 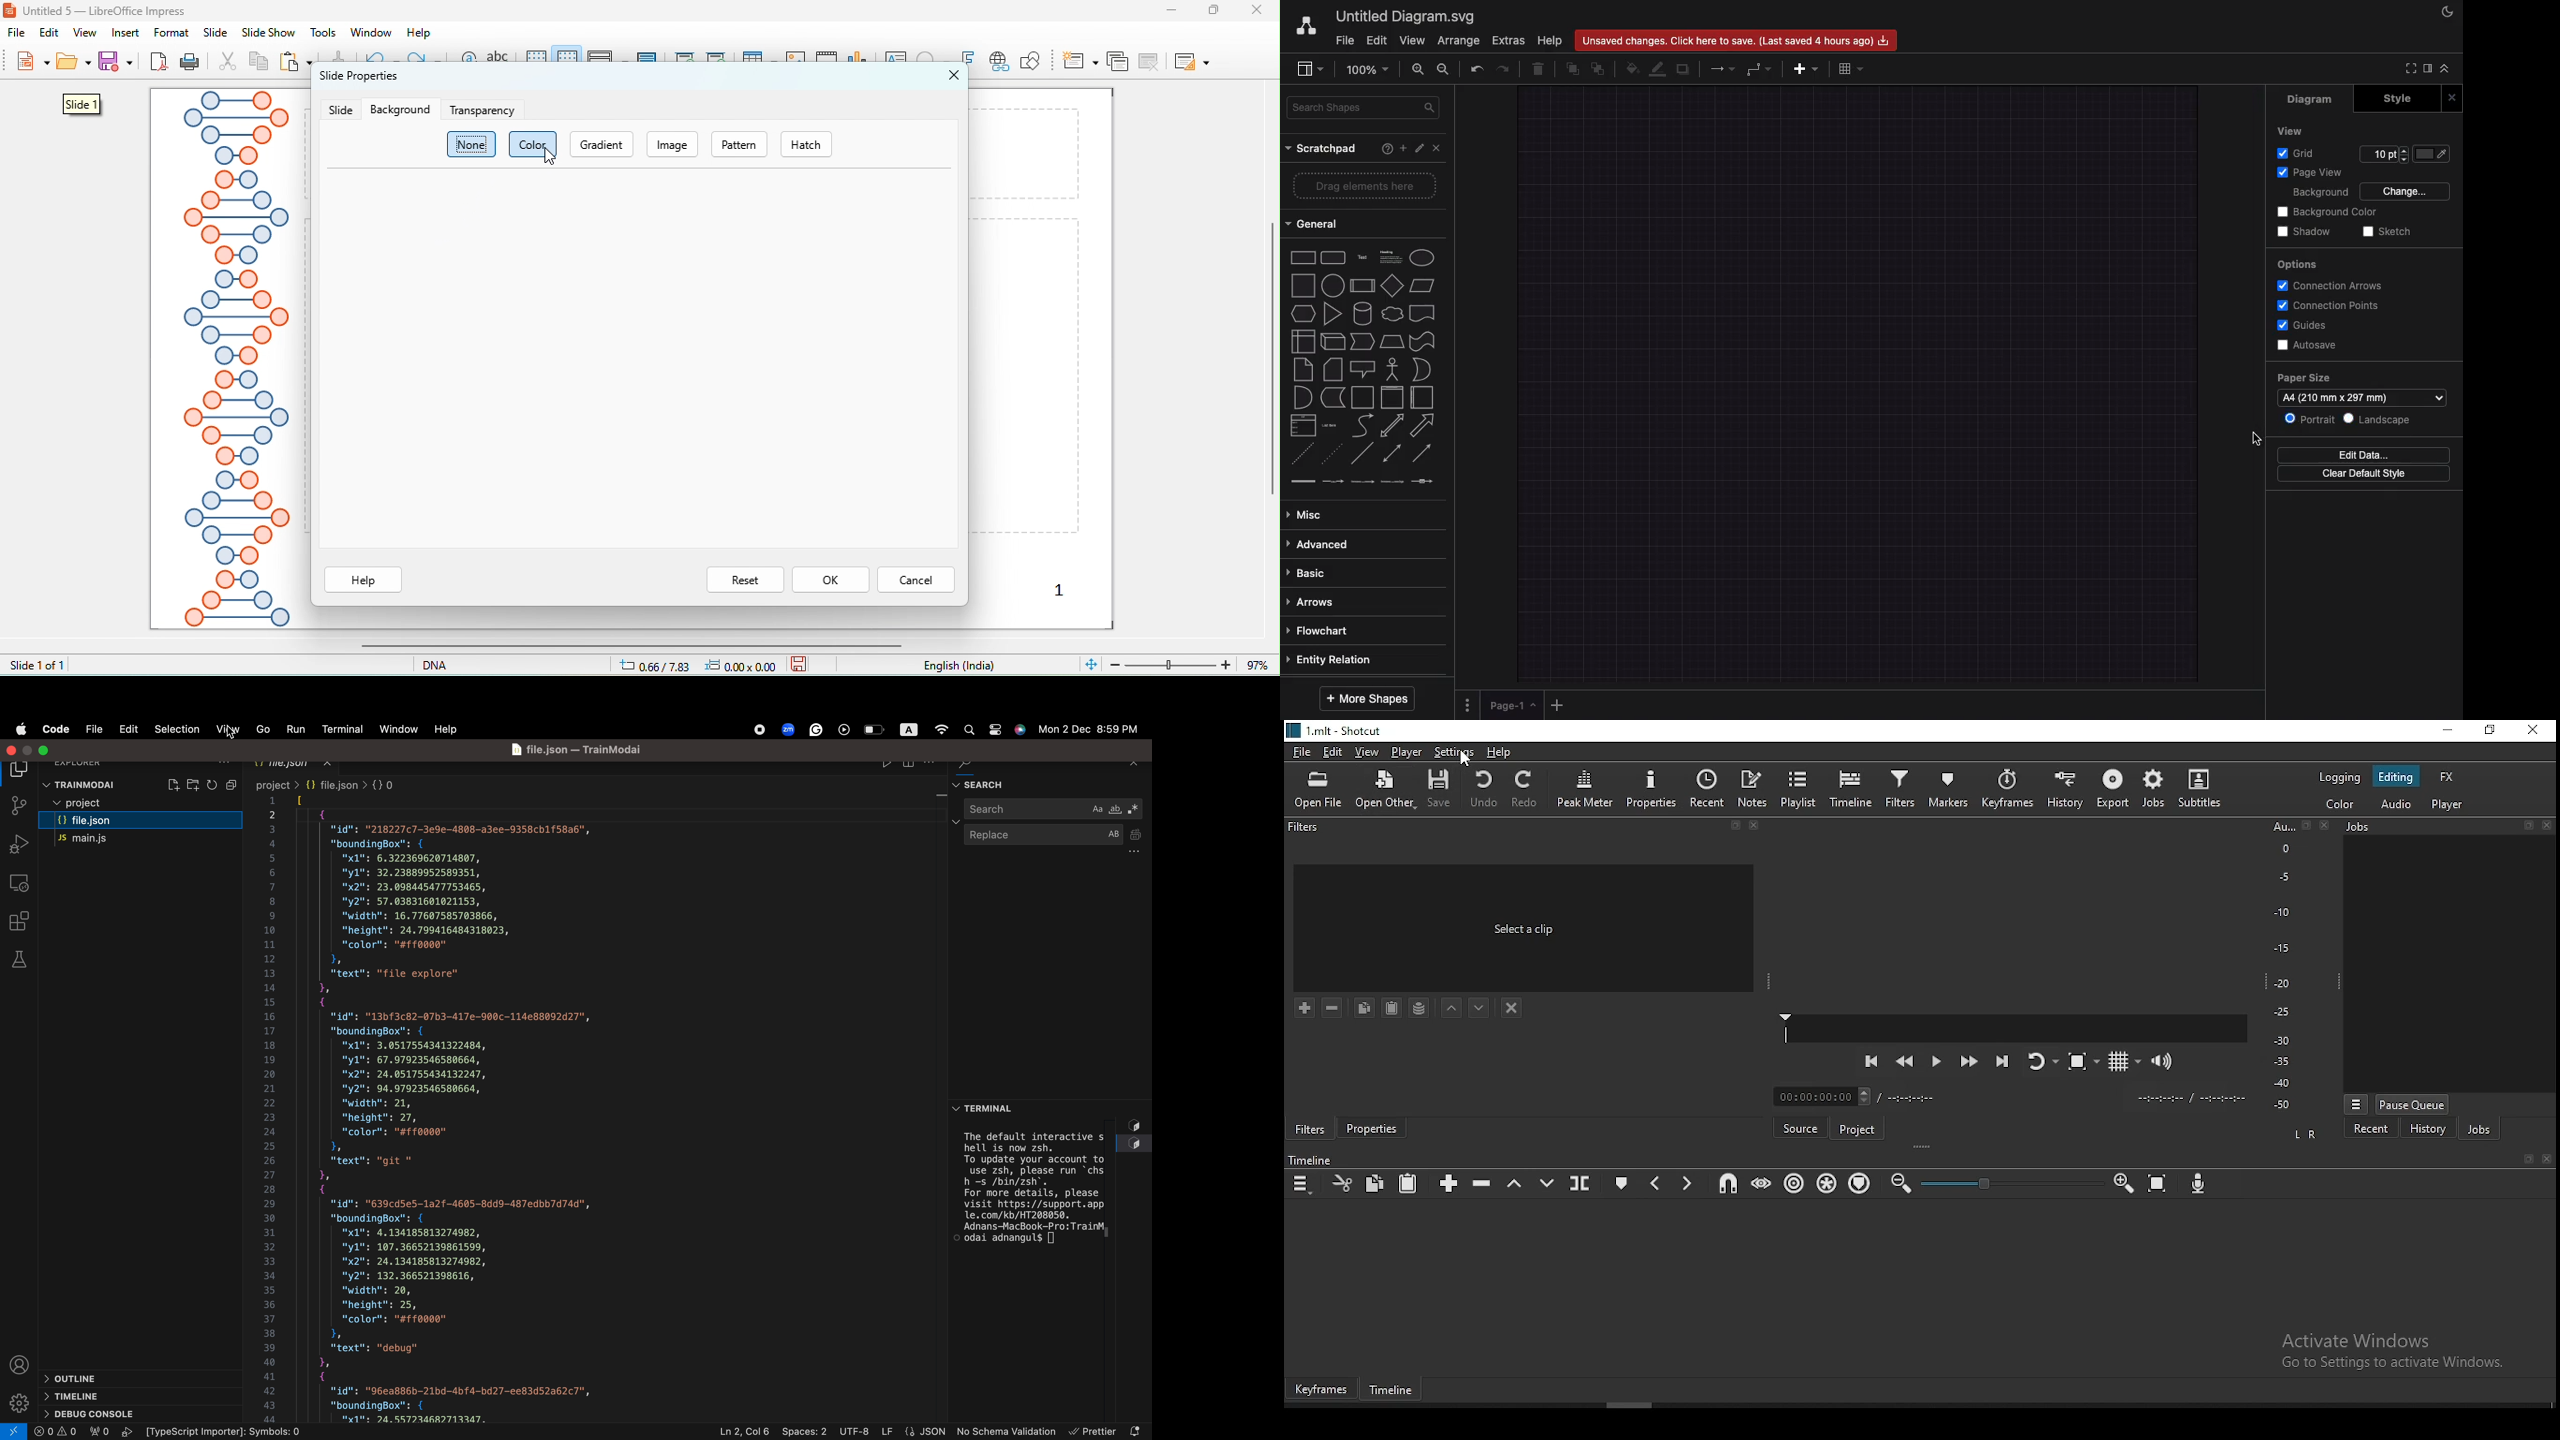 What do you see at coordinates (1453, 1010) in the screenshot?
I see `up` at bounding box center [1453, 1010].